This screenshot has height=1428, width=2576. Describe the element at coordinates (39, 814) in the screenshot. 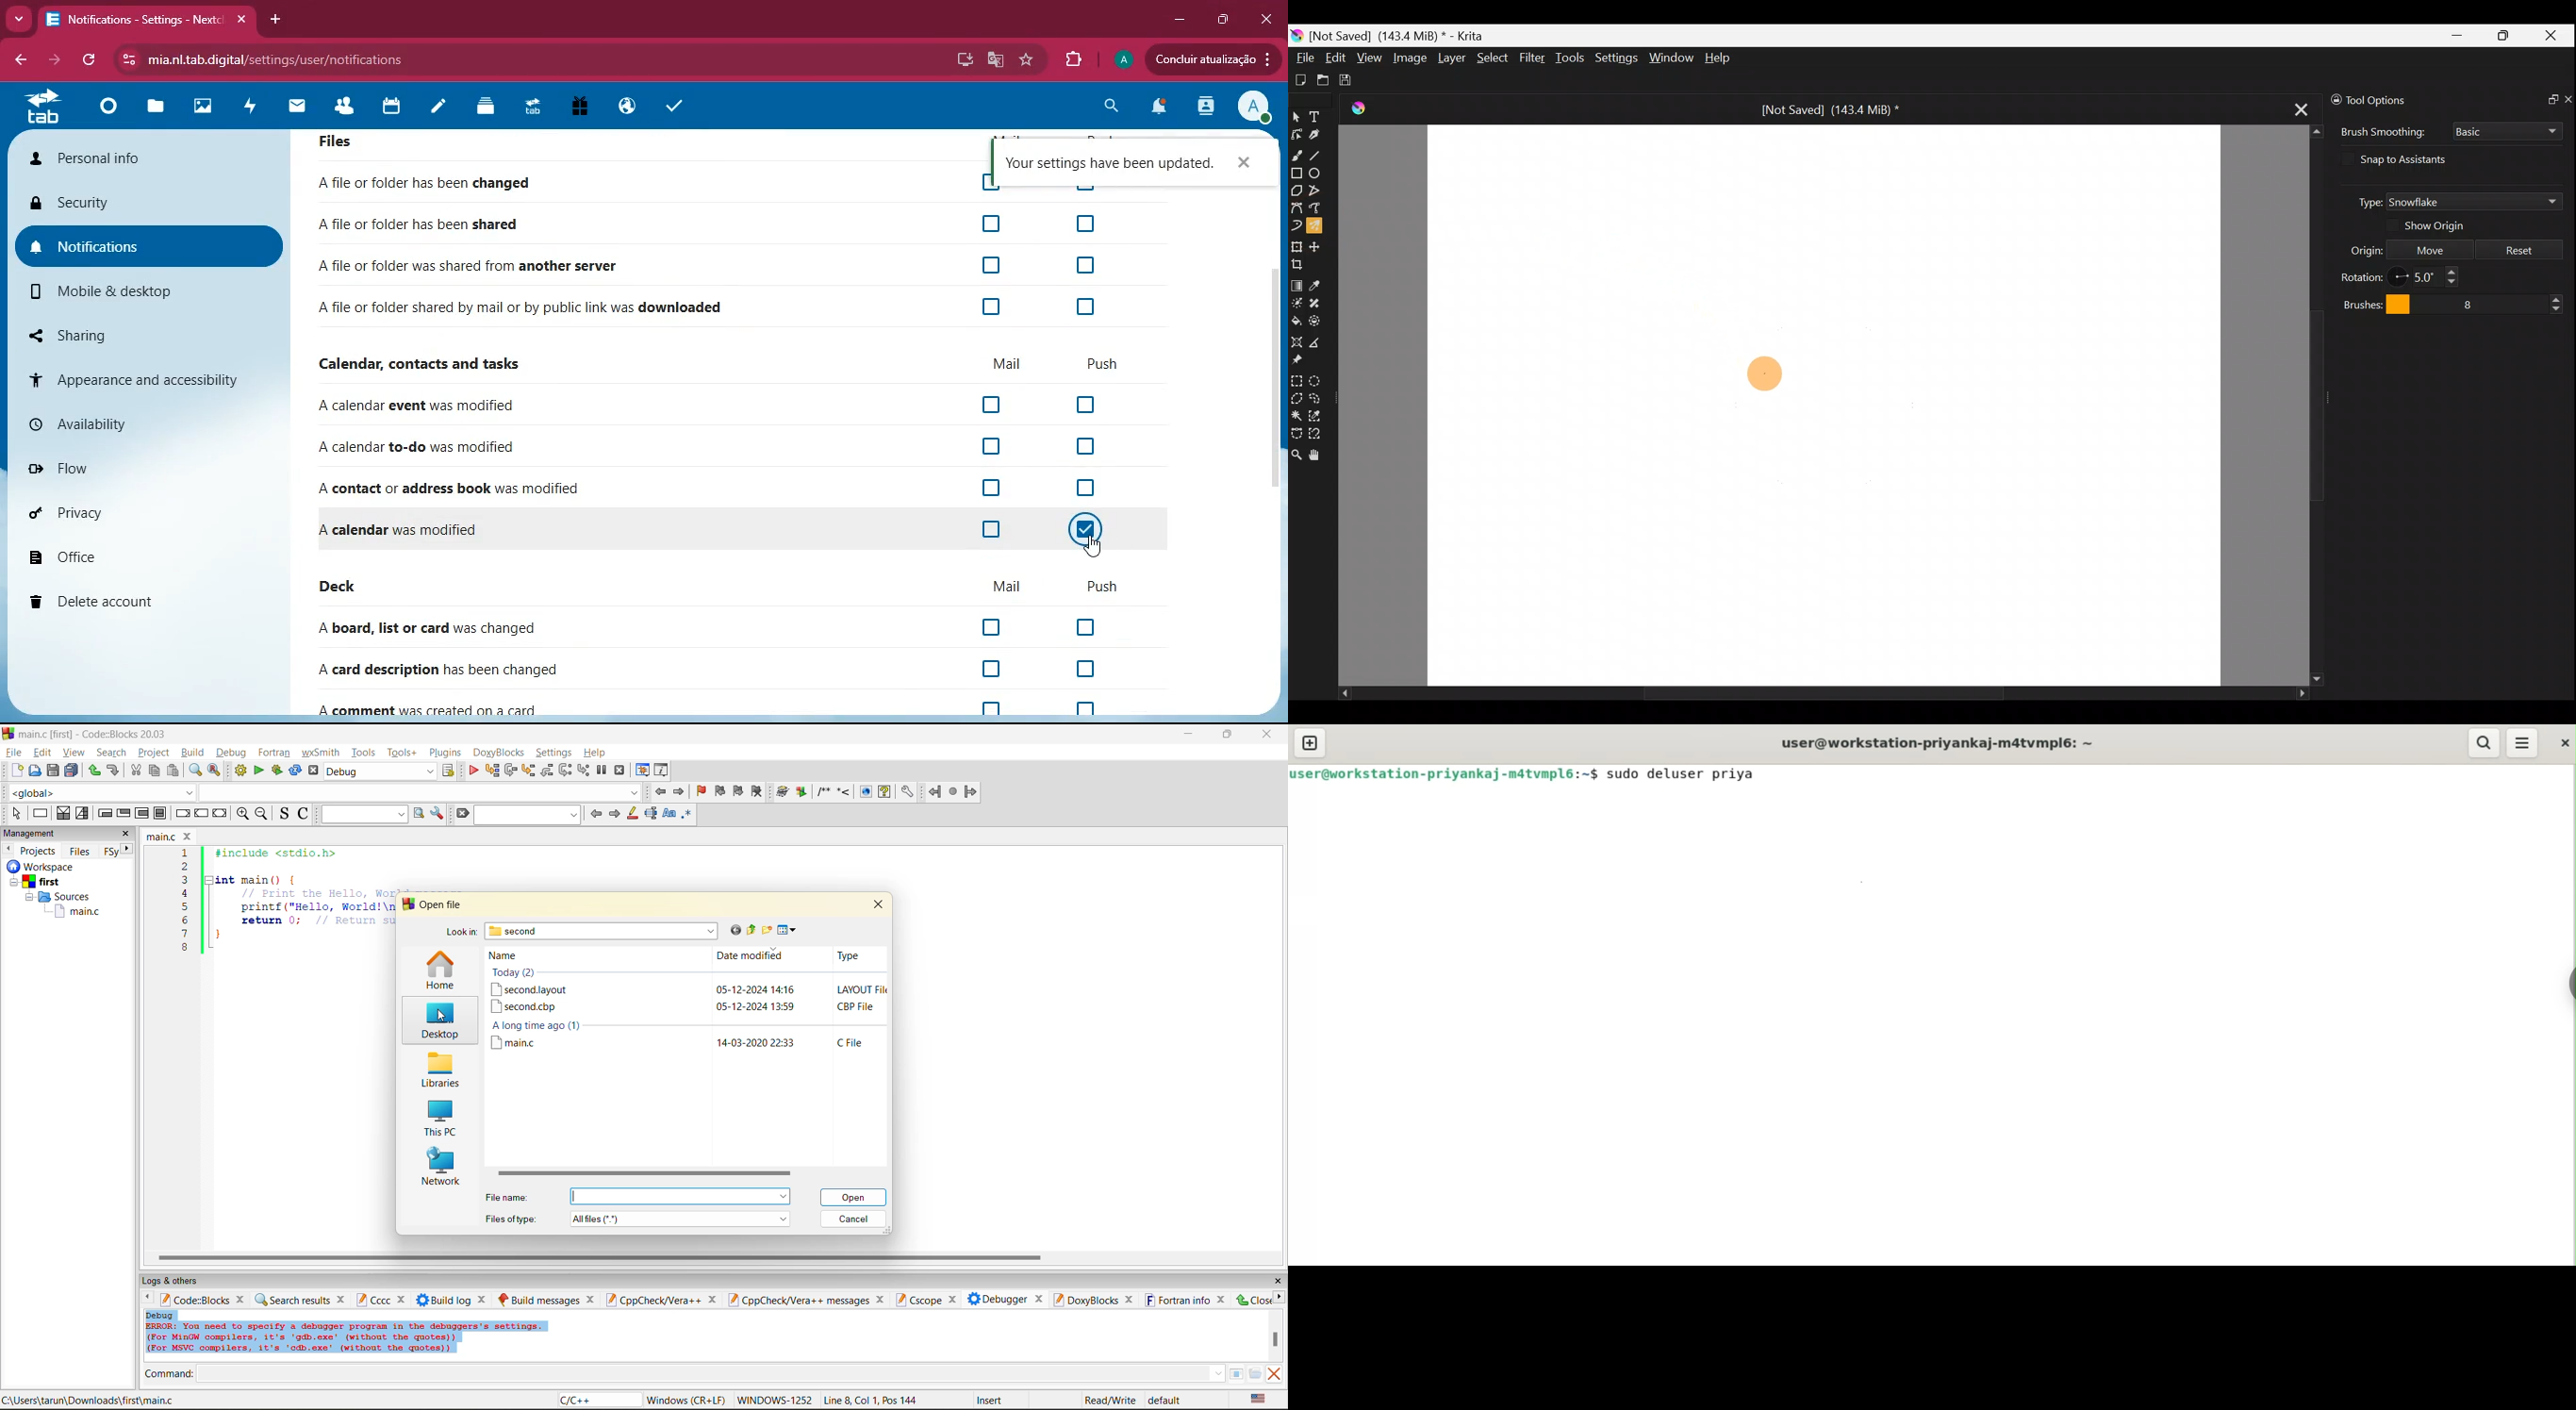

I see `instruction` at that location.